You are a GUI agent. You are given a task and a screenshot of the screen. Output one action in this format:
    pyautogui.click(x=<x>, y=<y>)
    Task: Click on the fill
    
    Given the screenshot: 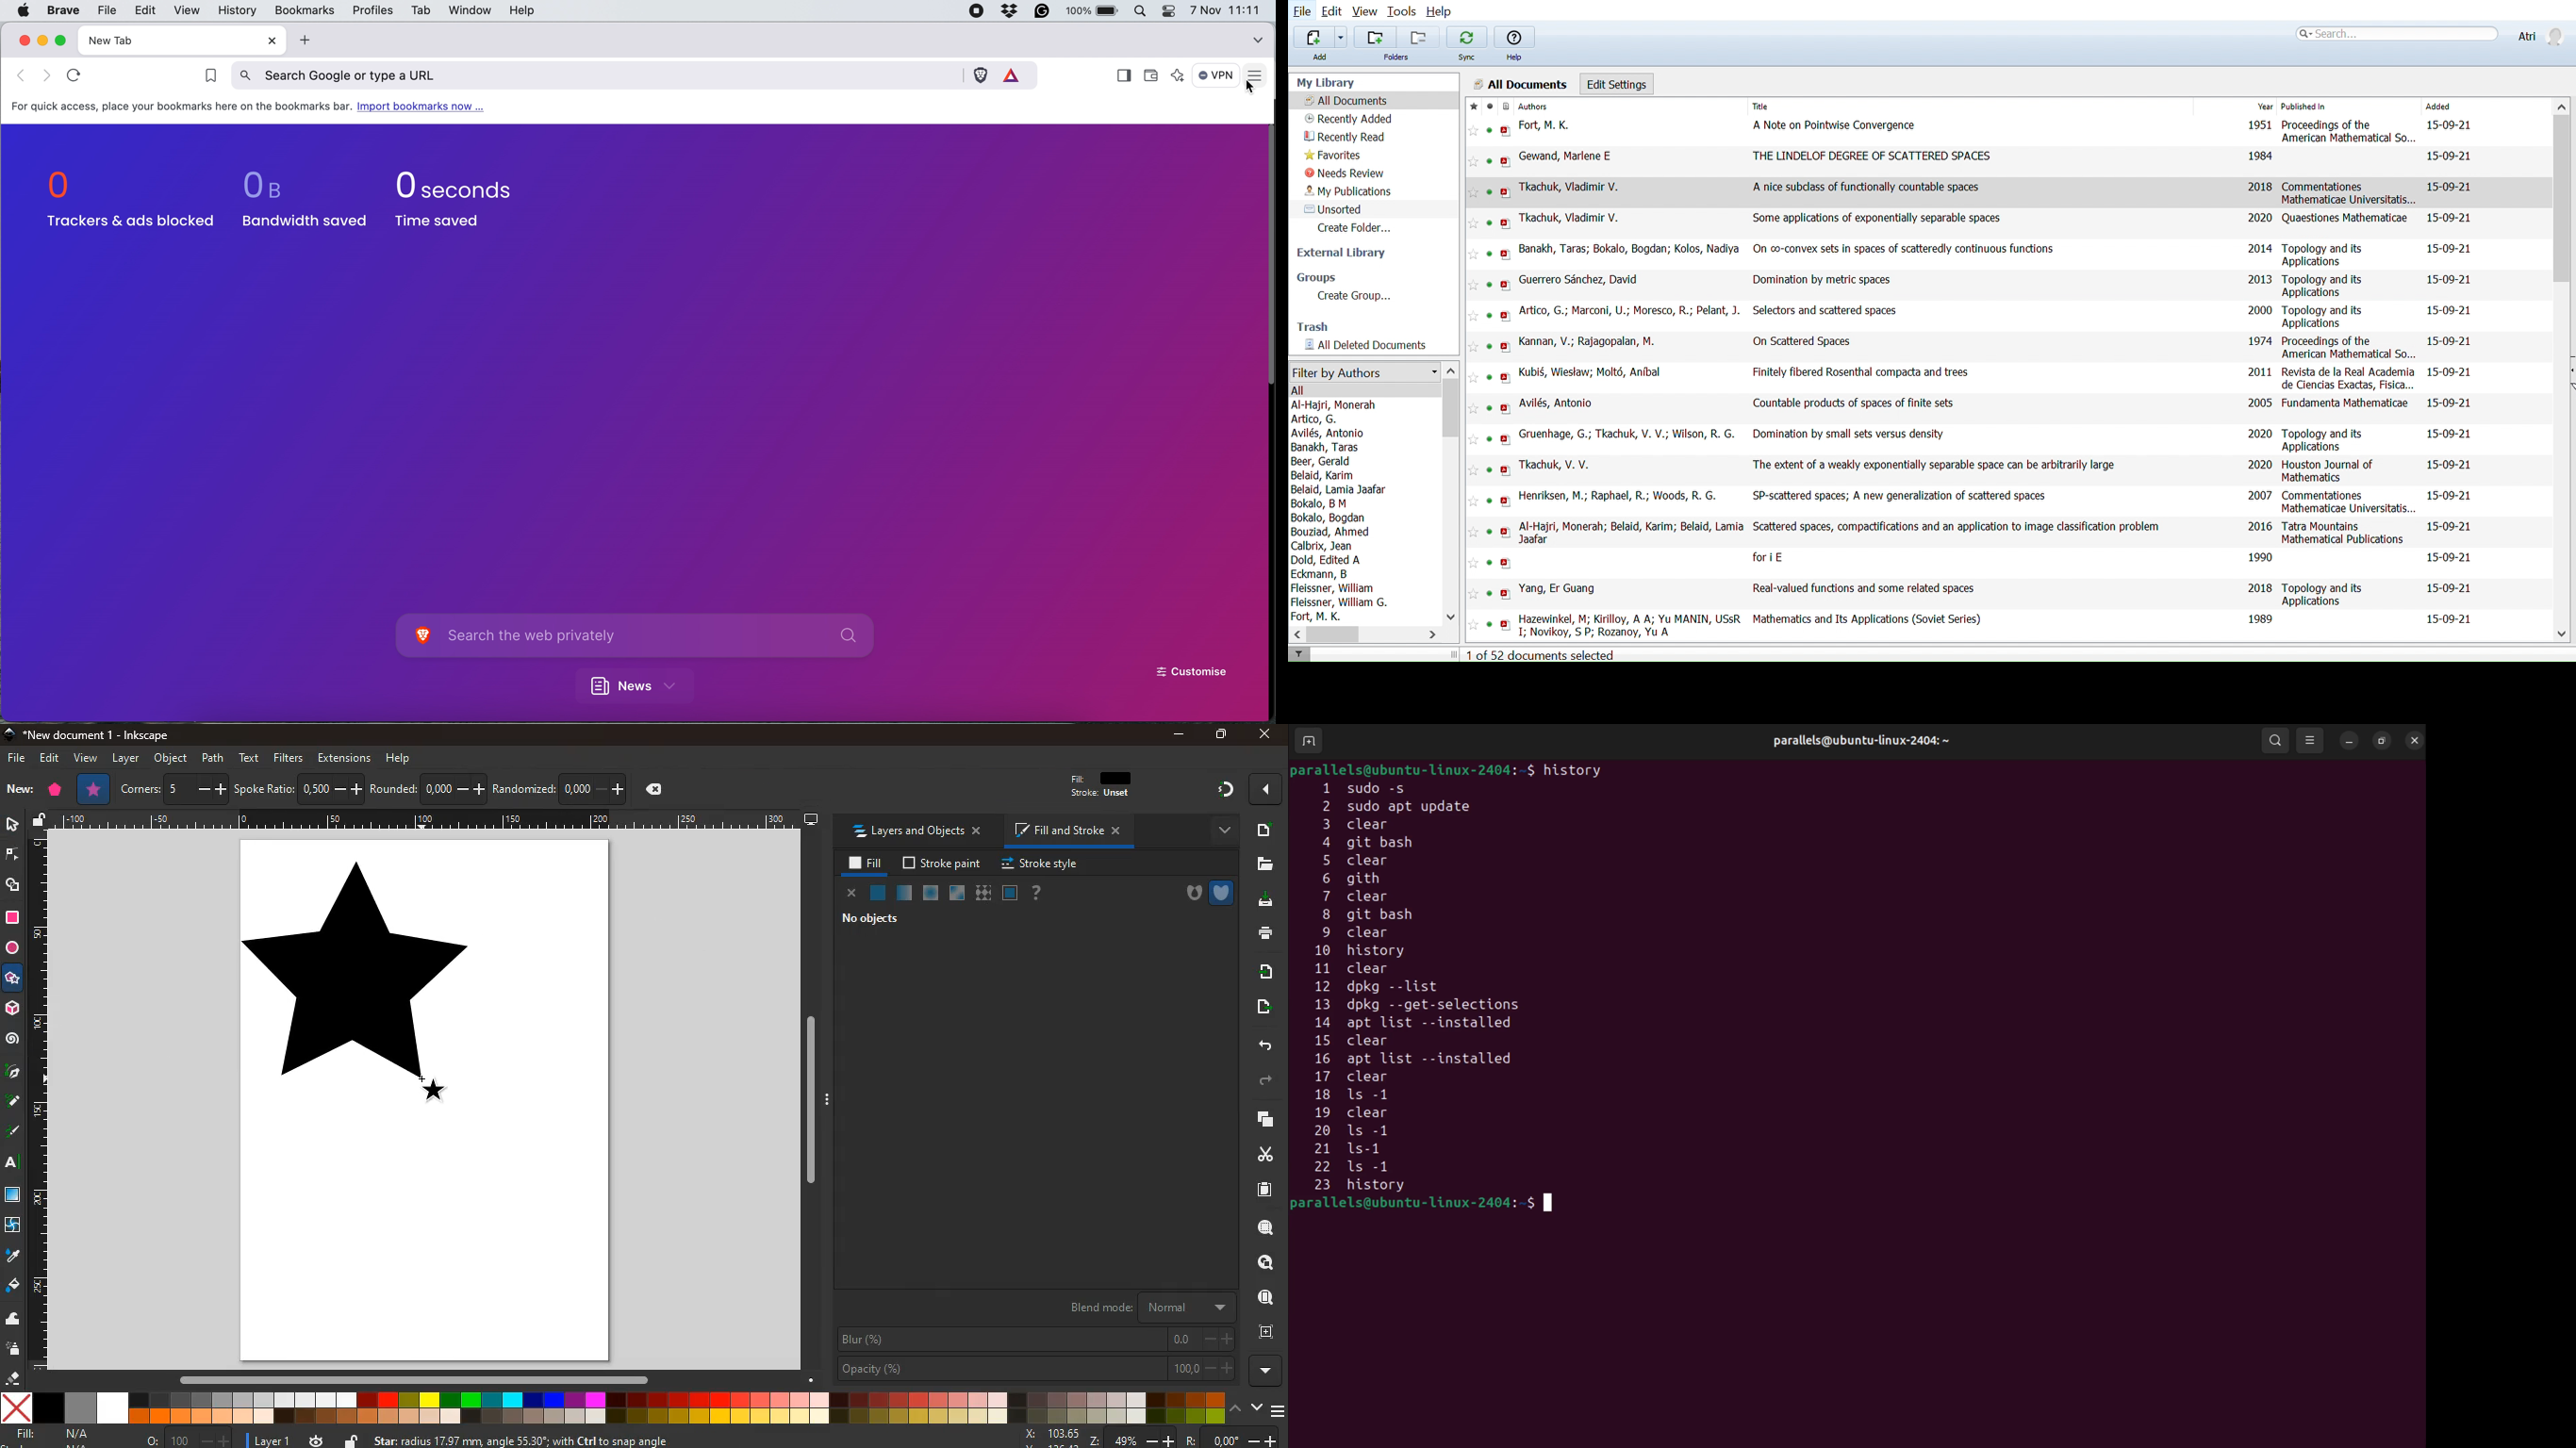 What is the action you would take?
    pyautogui.click(x=865, y=864)
    